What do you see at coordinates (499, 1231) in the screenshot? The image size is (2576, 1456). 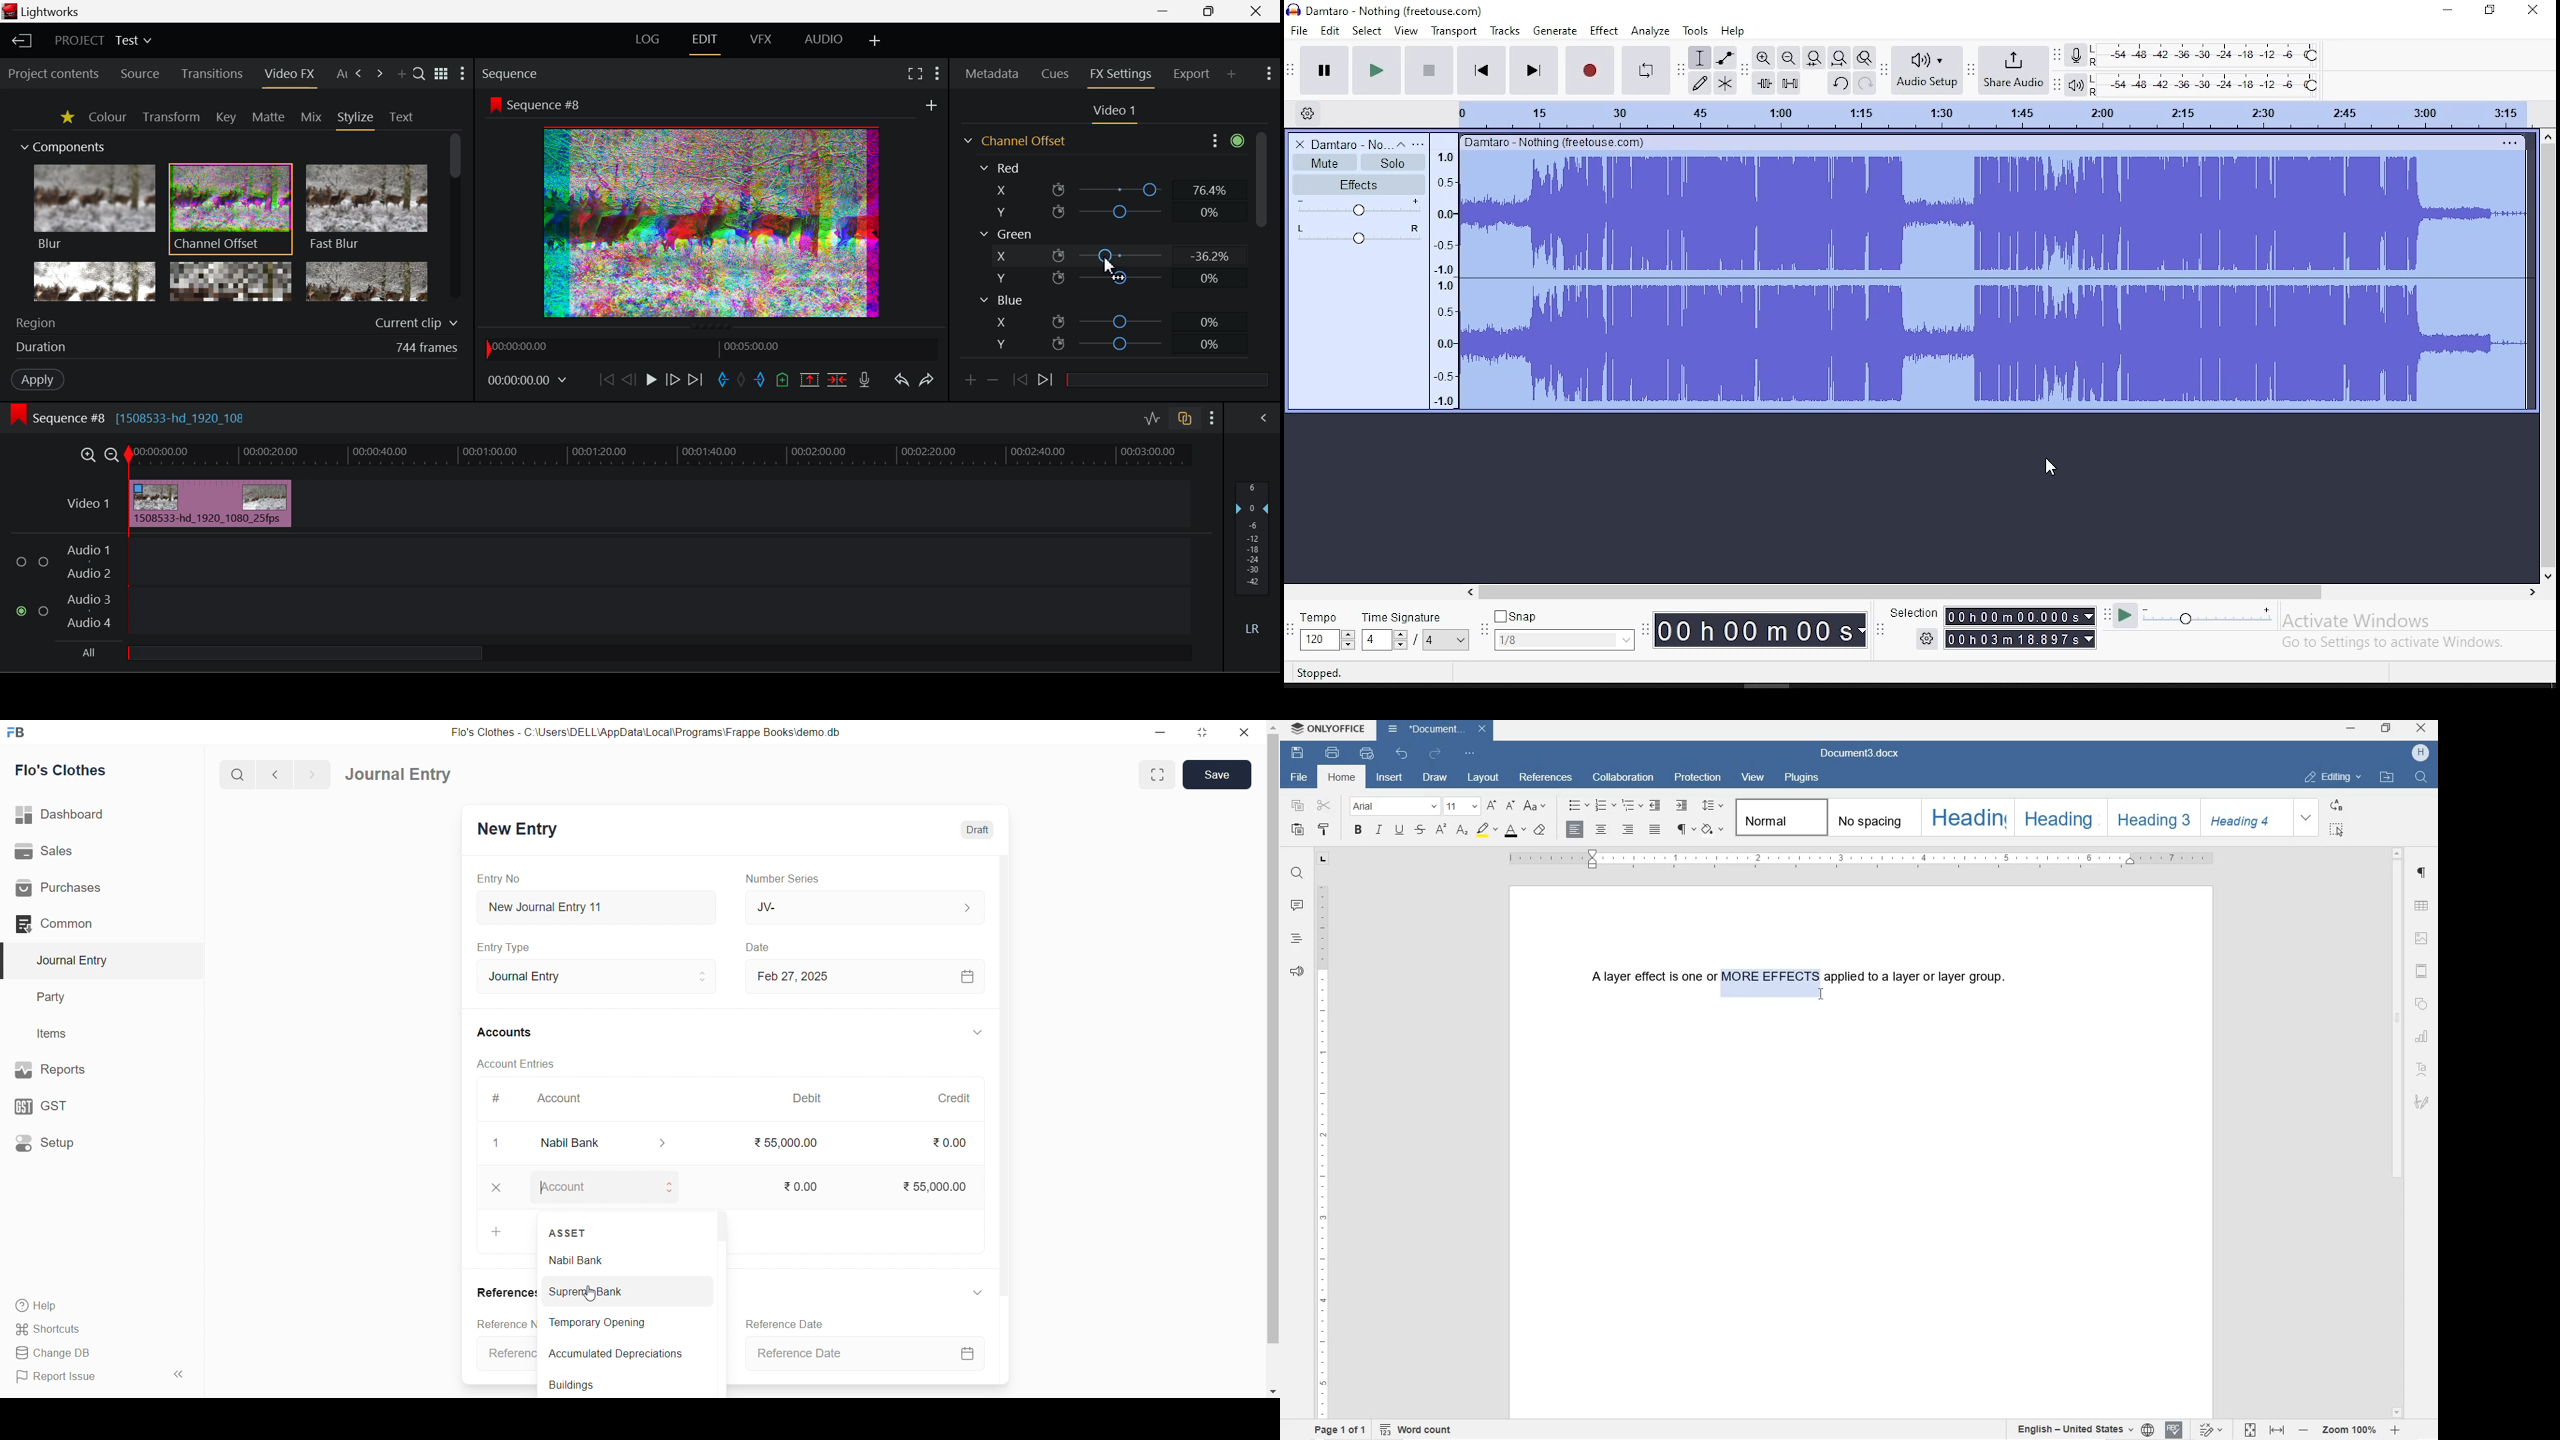 I see `+ Add Row` at bounding box center [499, 1231].